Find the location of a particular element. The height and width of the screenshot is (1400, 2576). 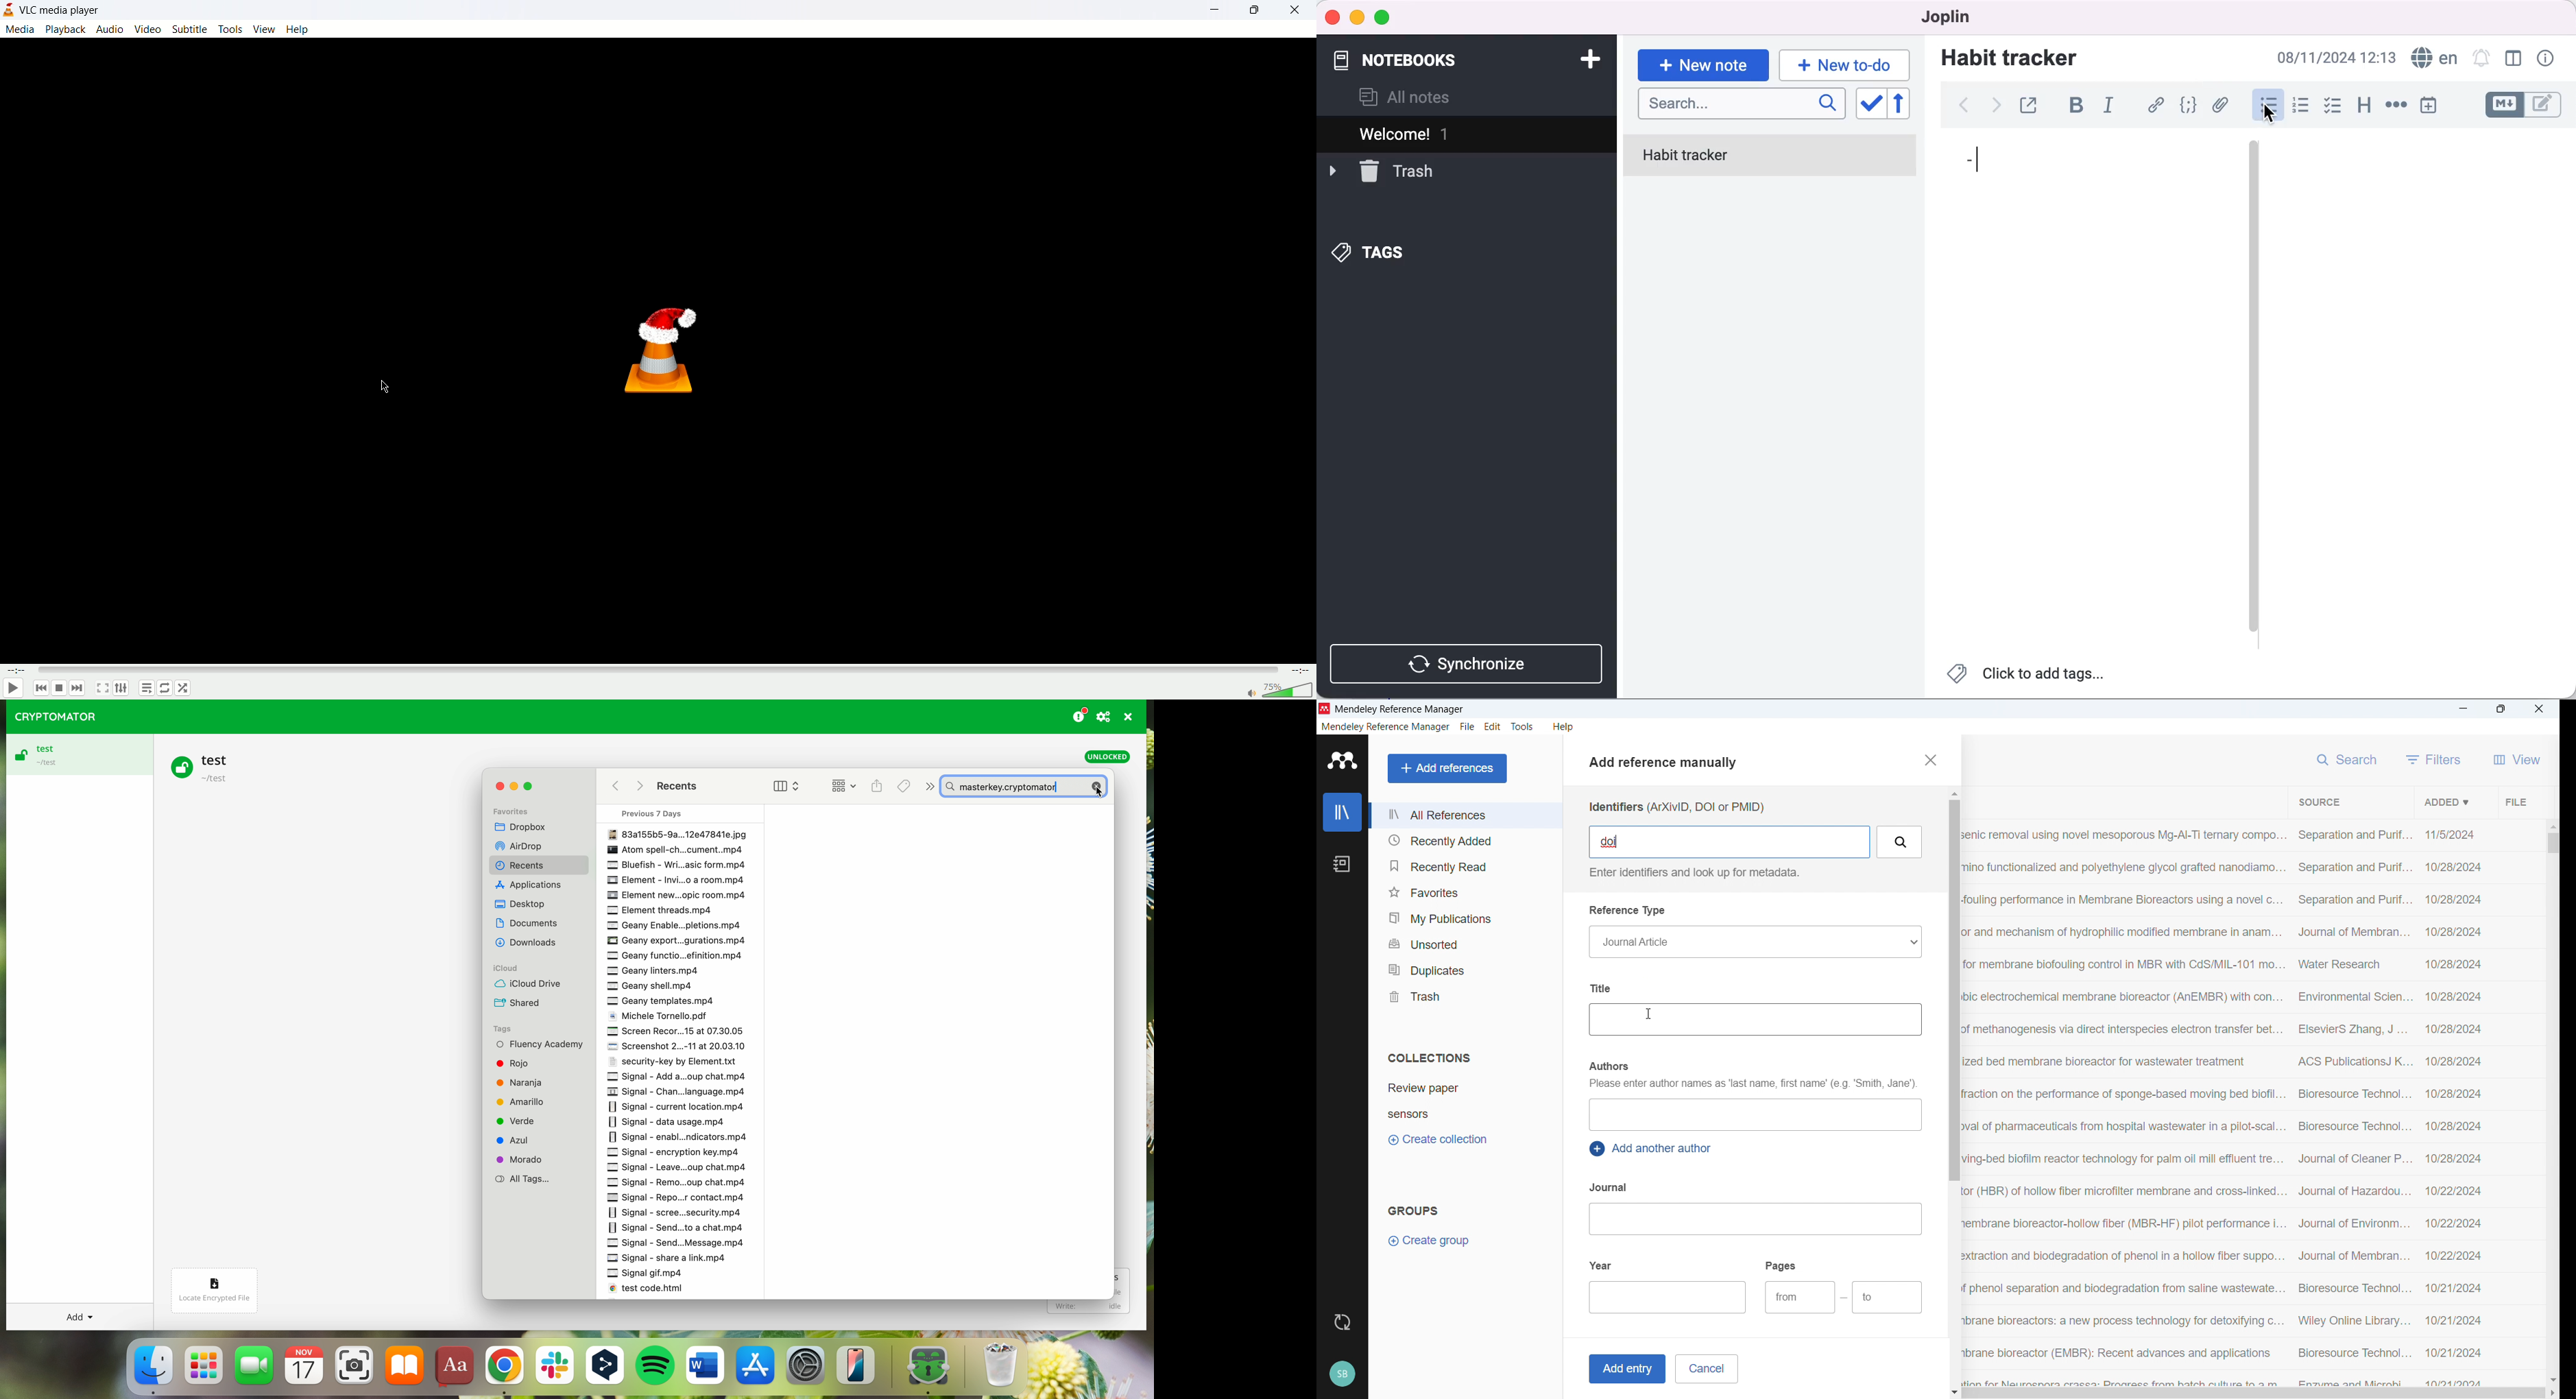

toggle editor layout is located at coordinates (2514, 58).